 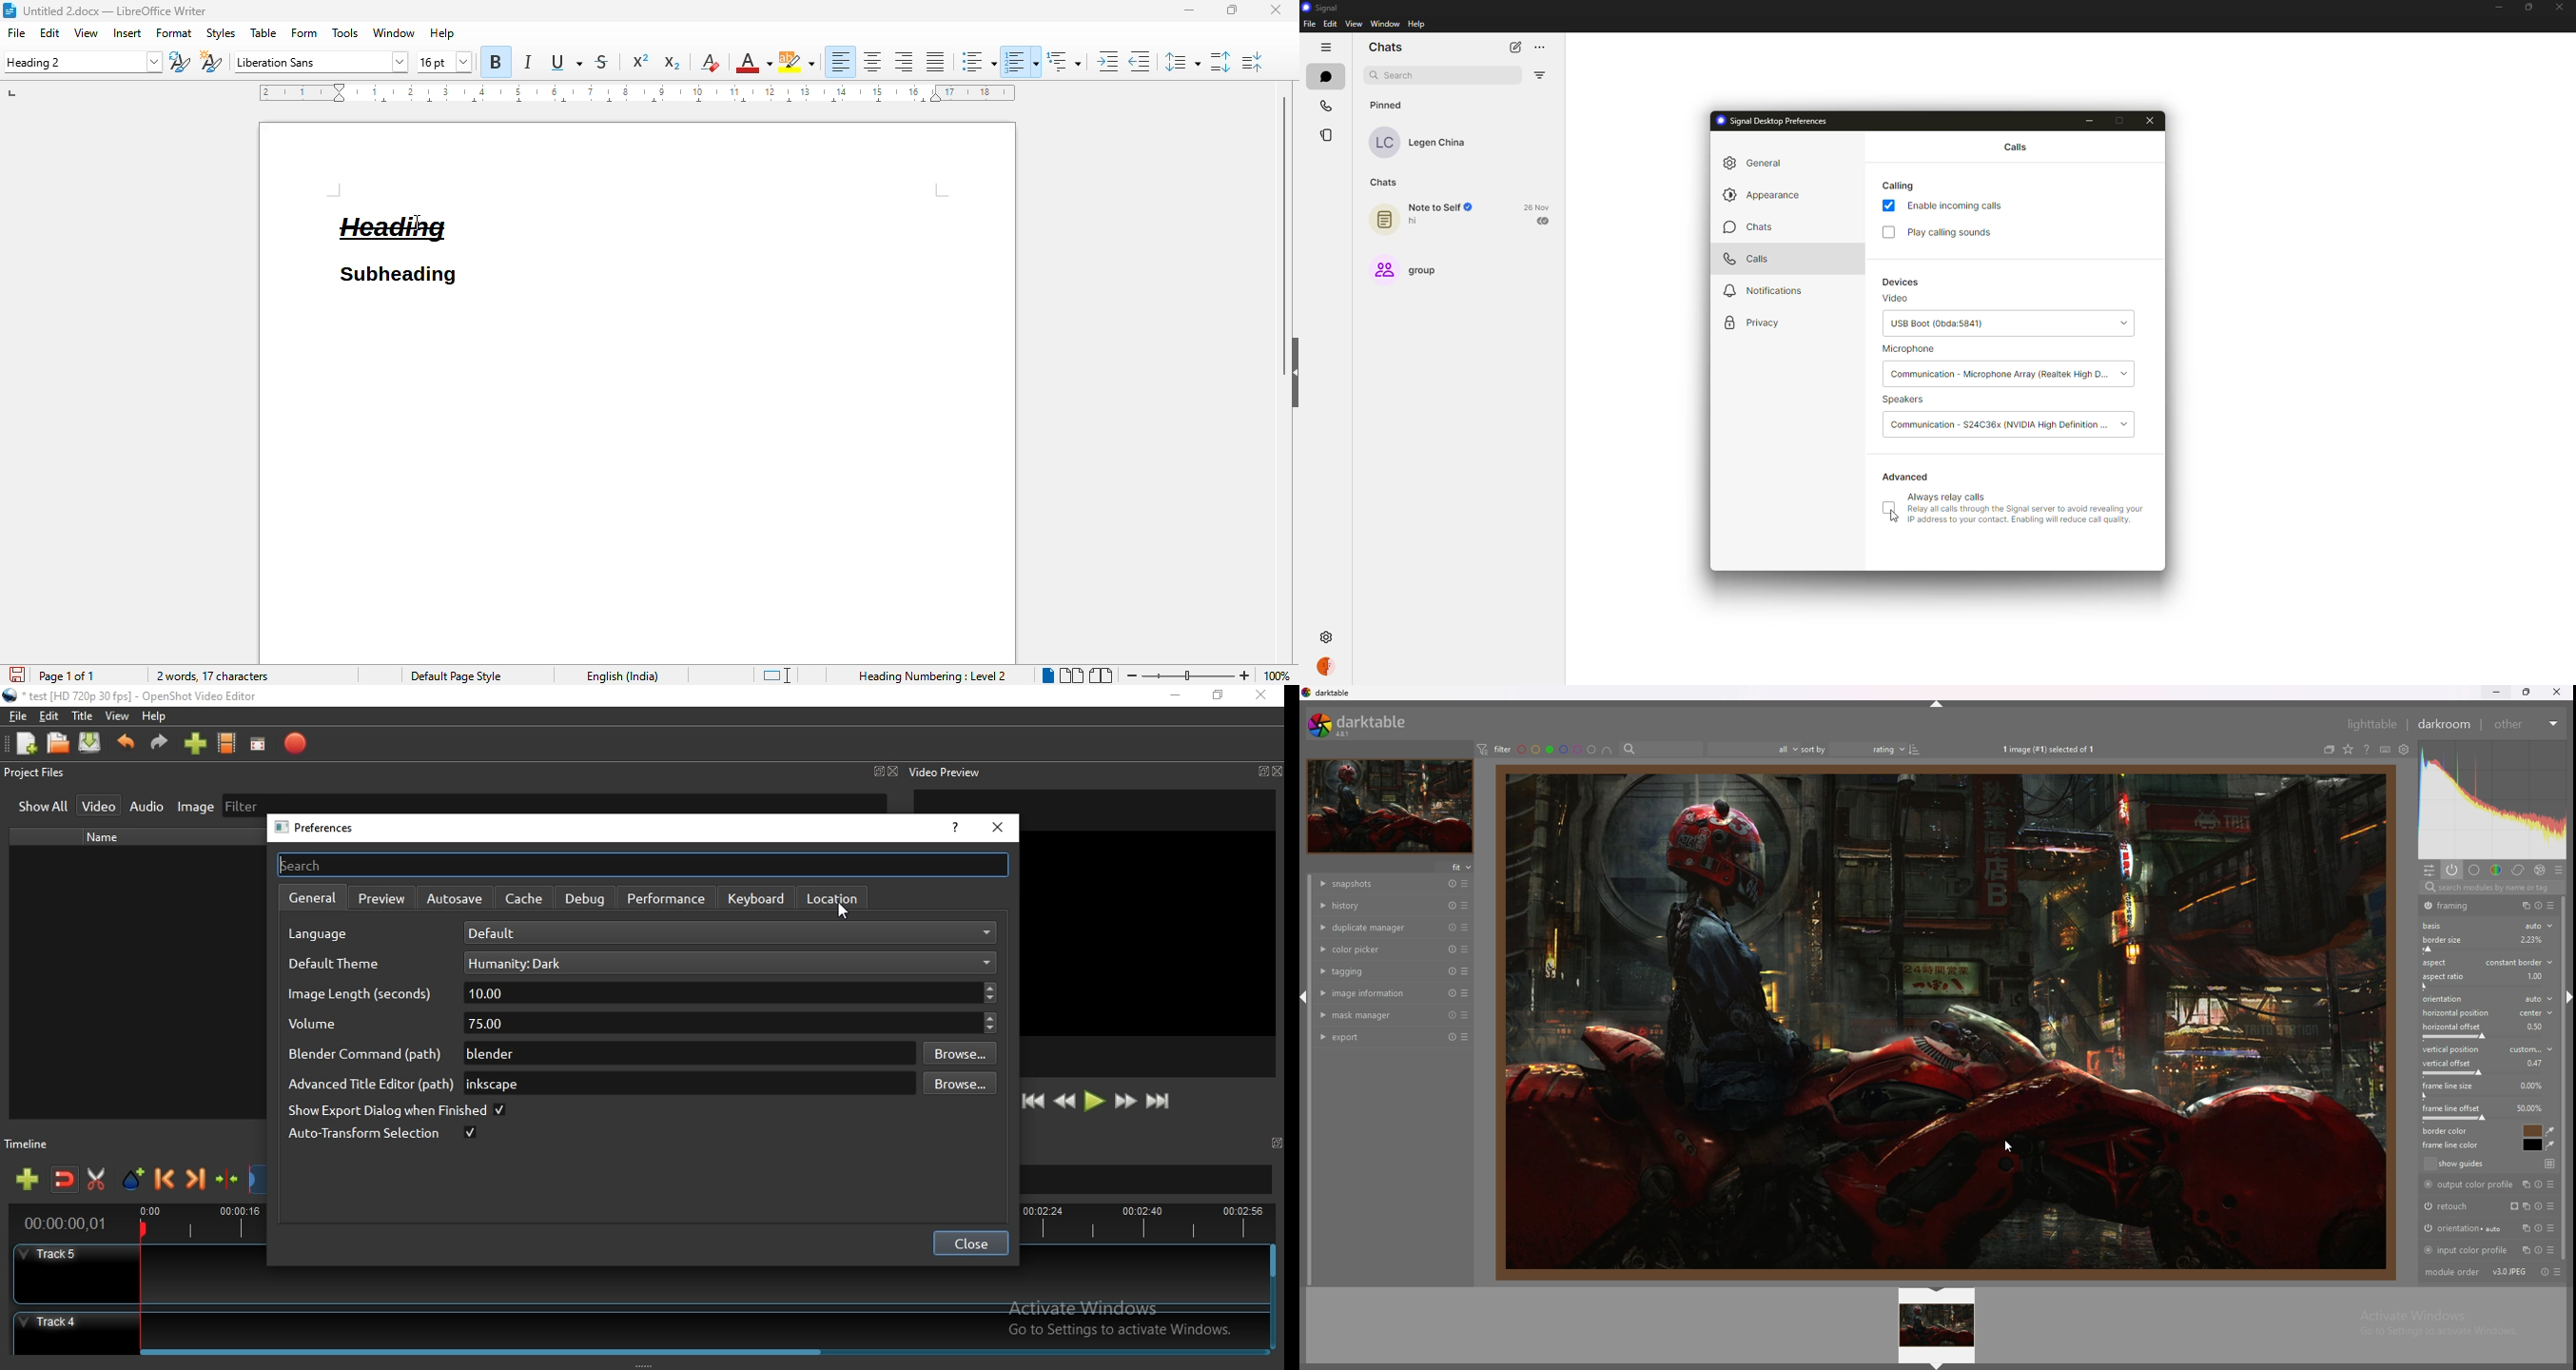 I want to click on bold, so click(x=497, y=61).